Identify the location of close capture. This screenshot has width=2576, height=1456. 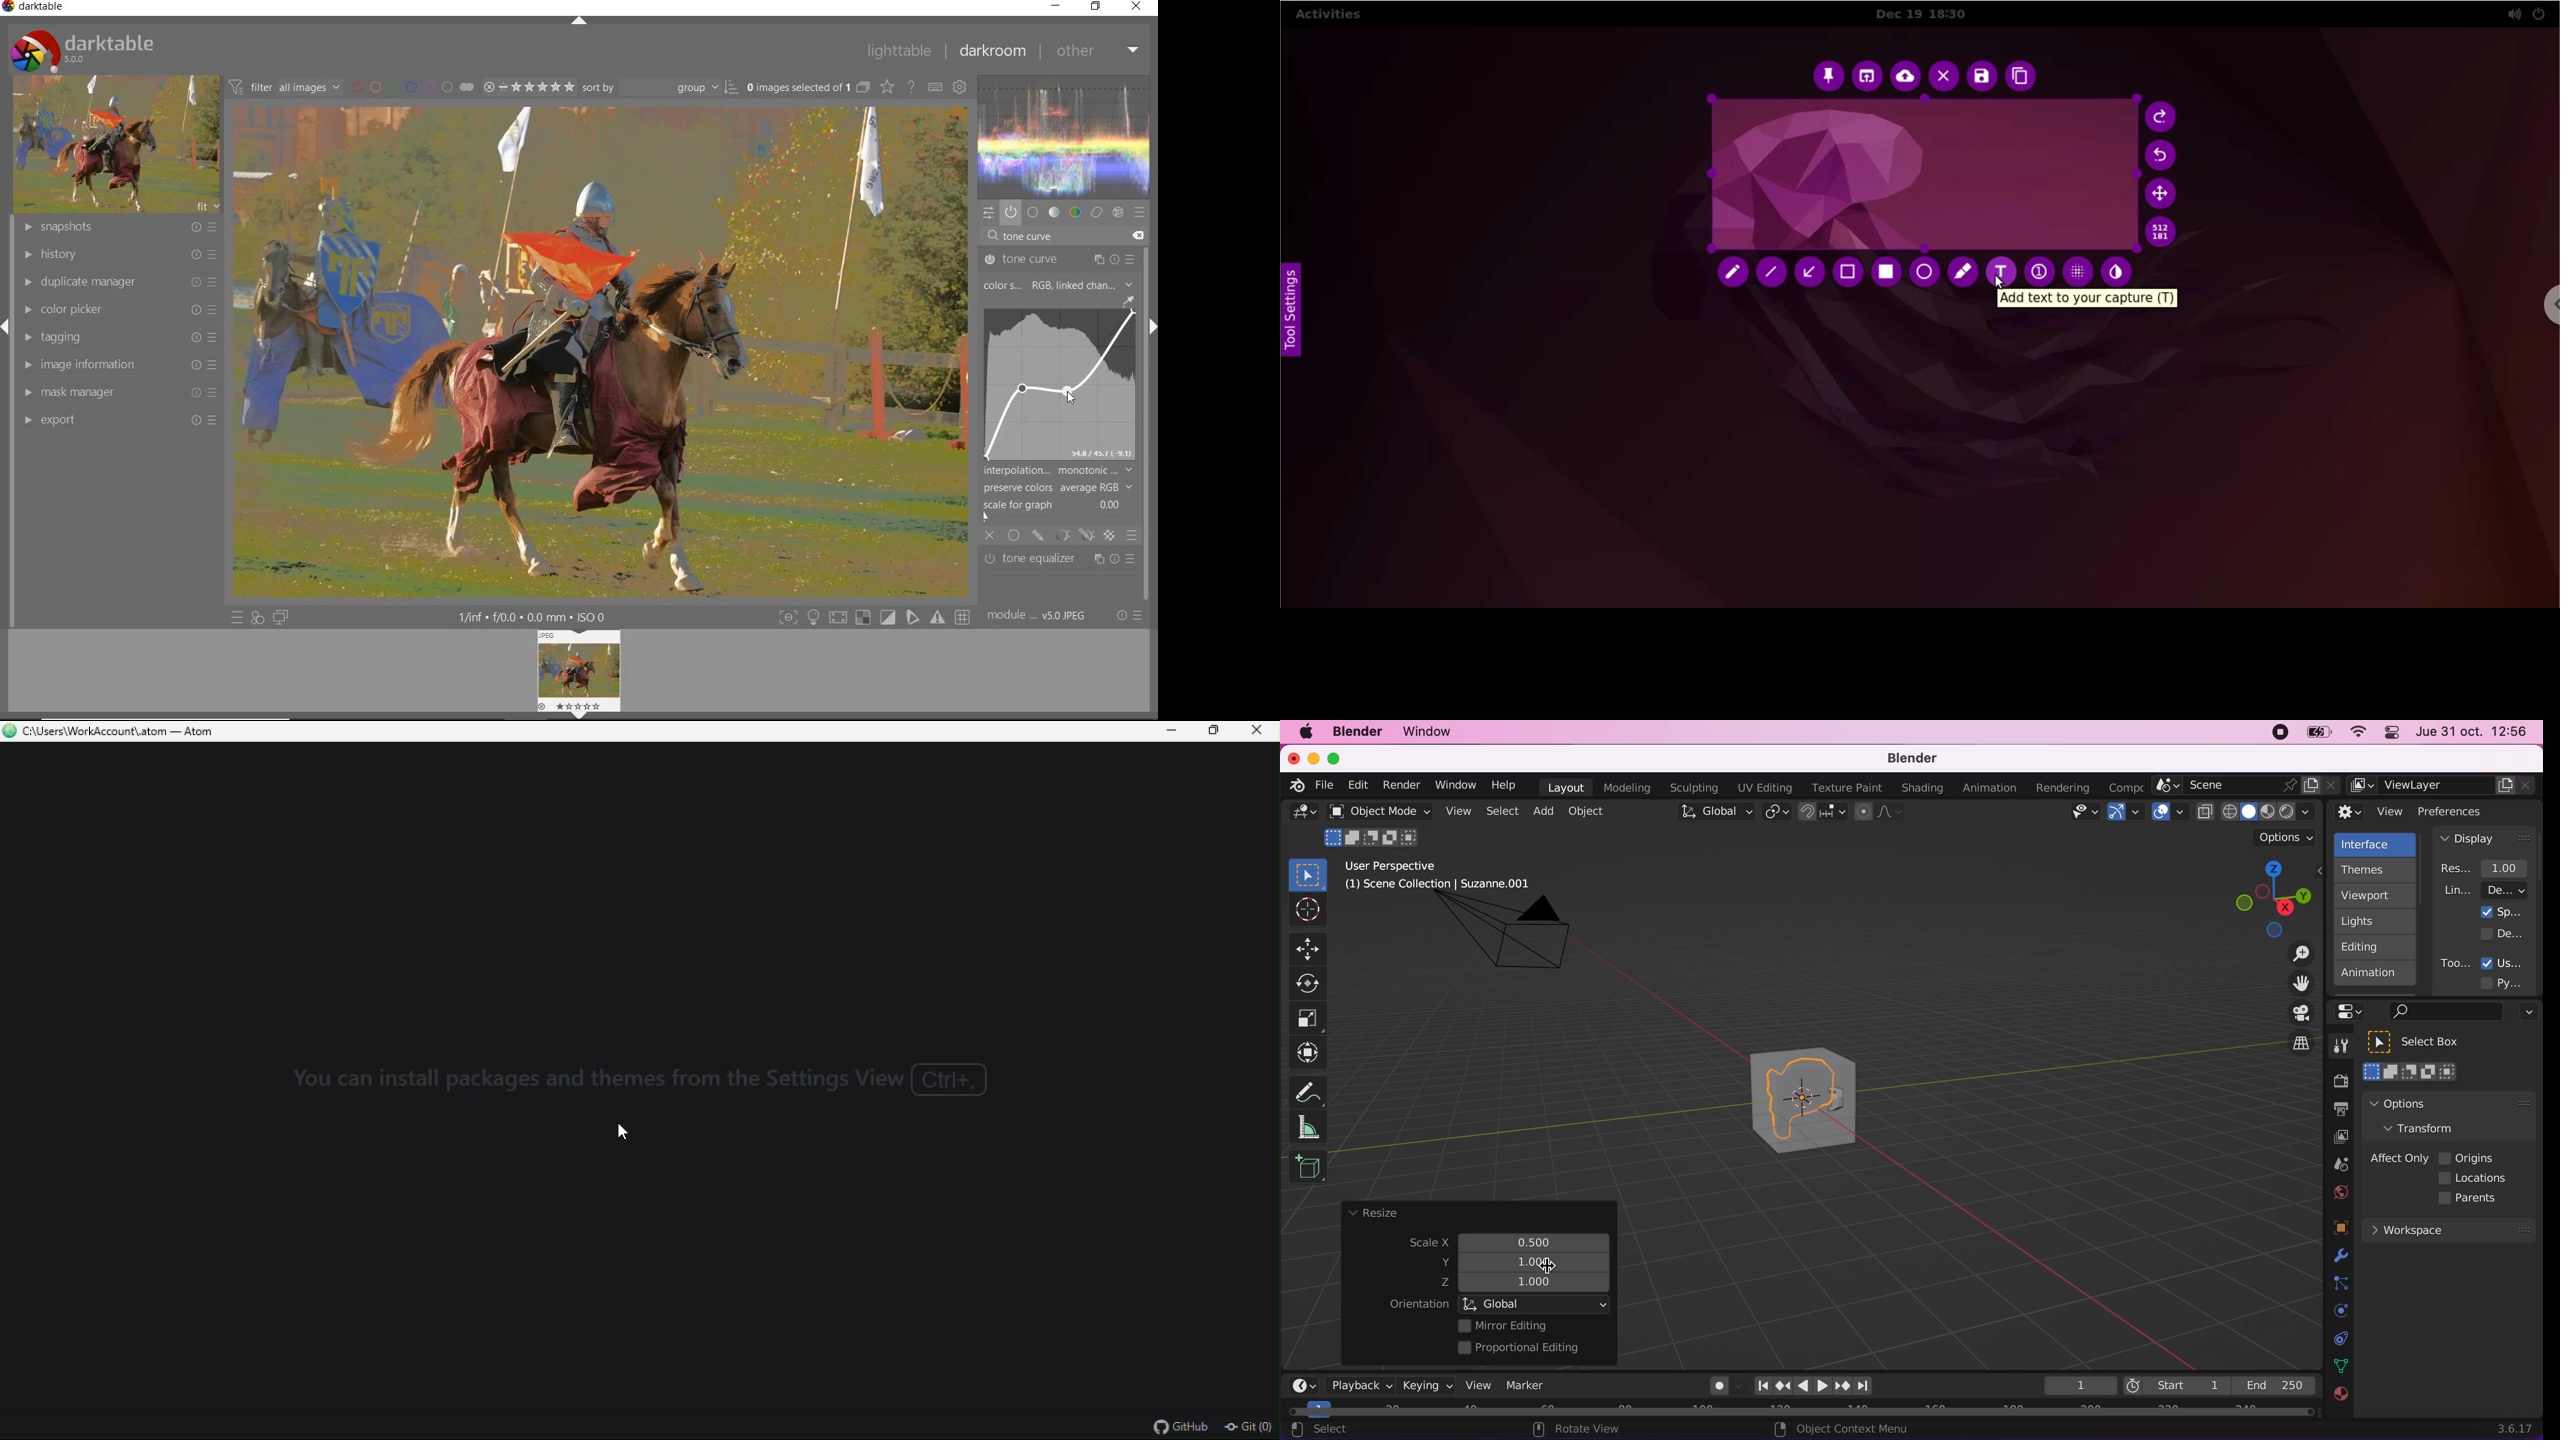
(1943, 77).